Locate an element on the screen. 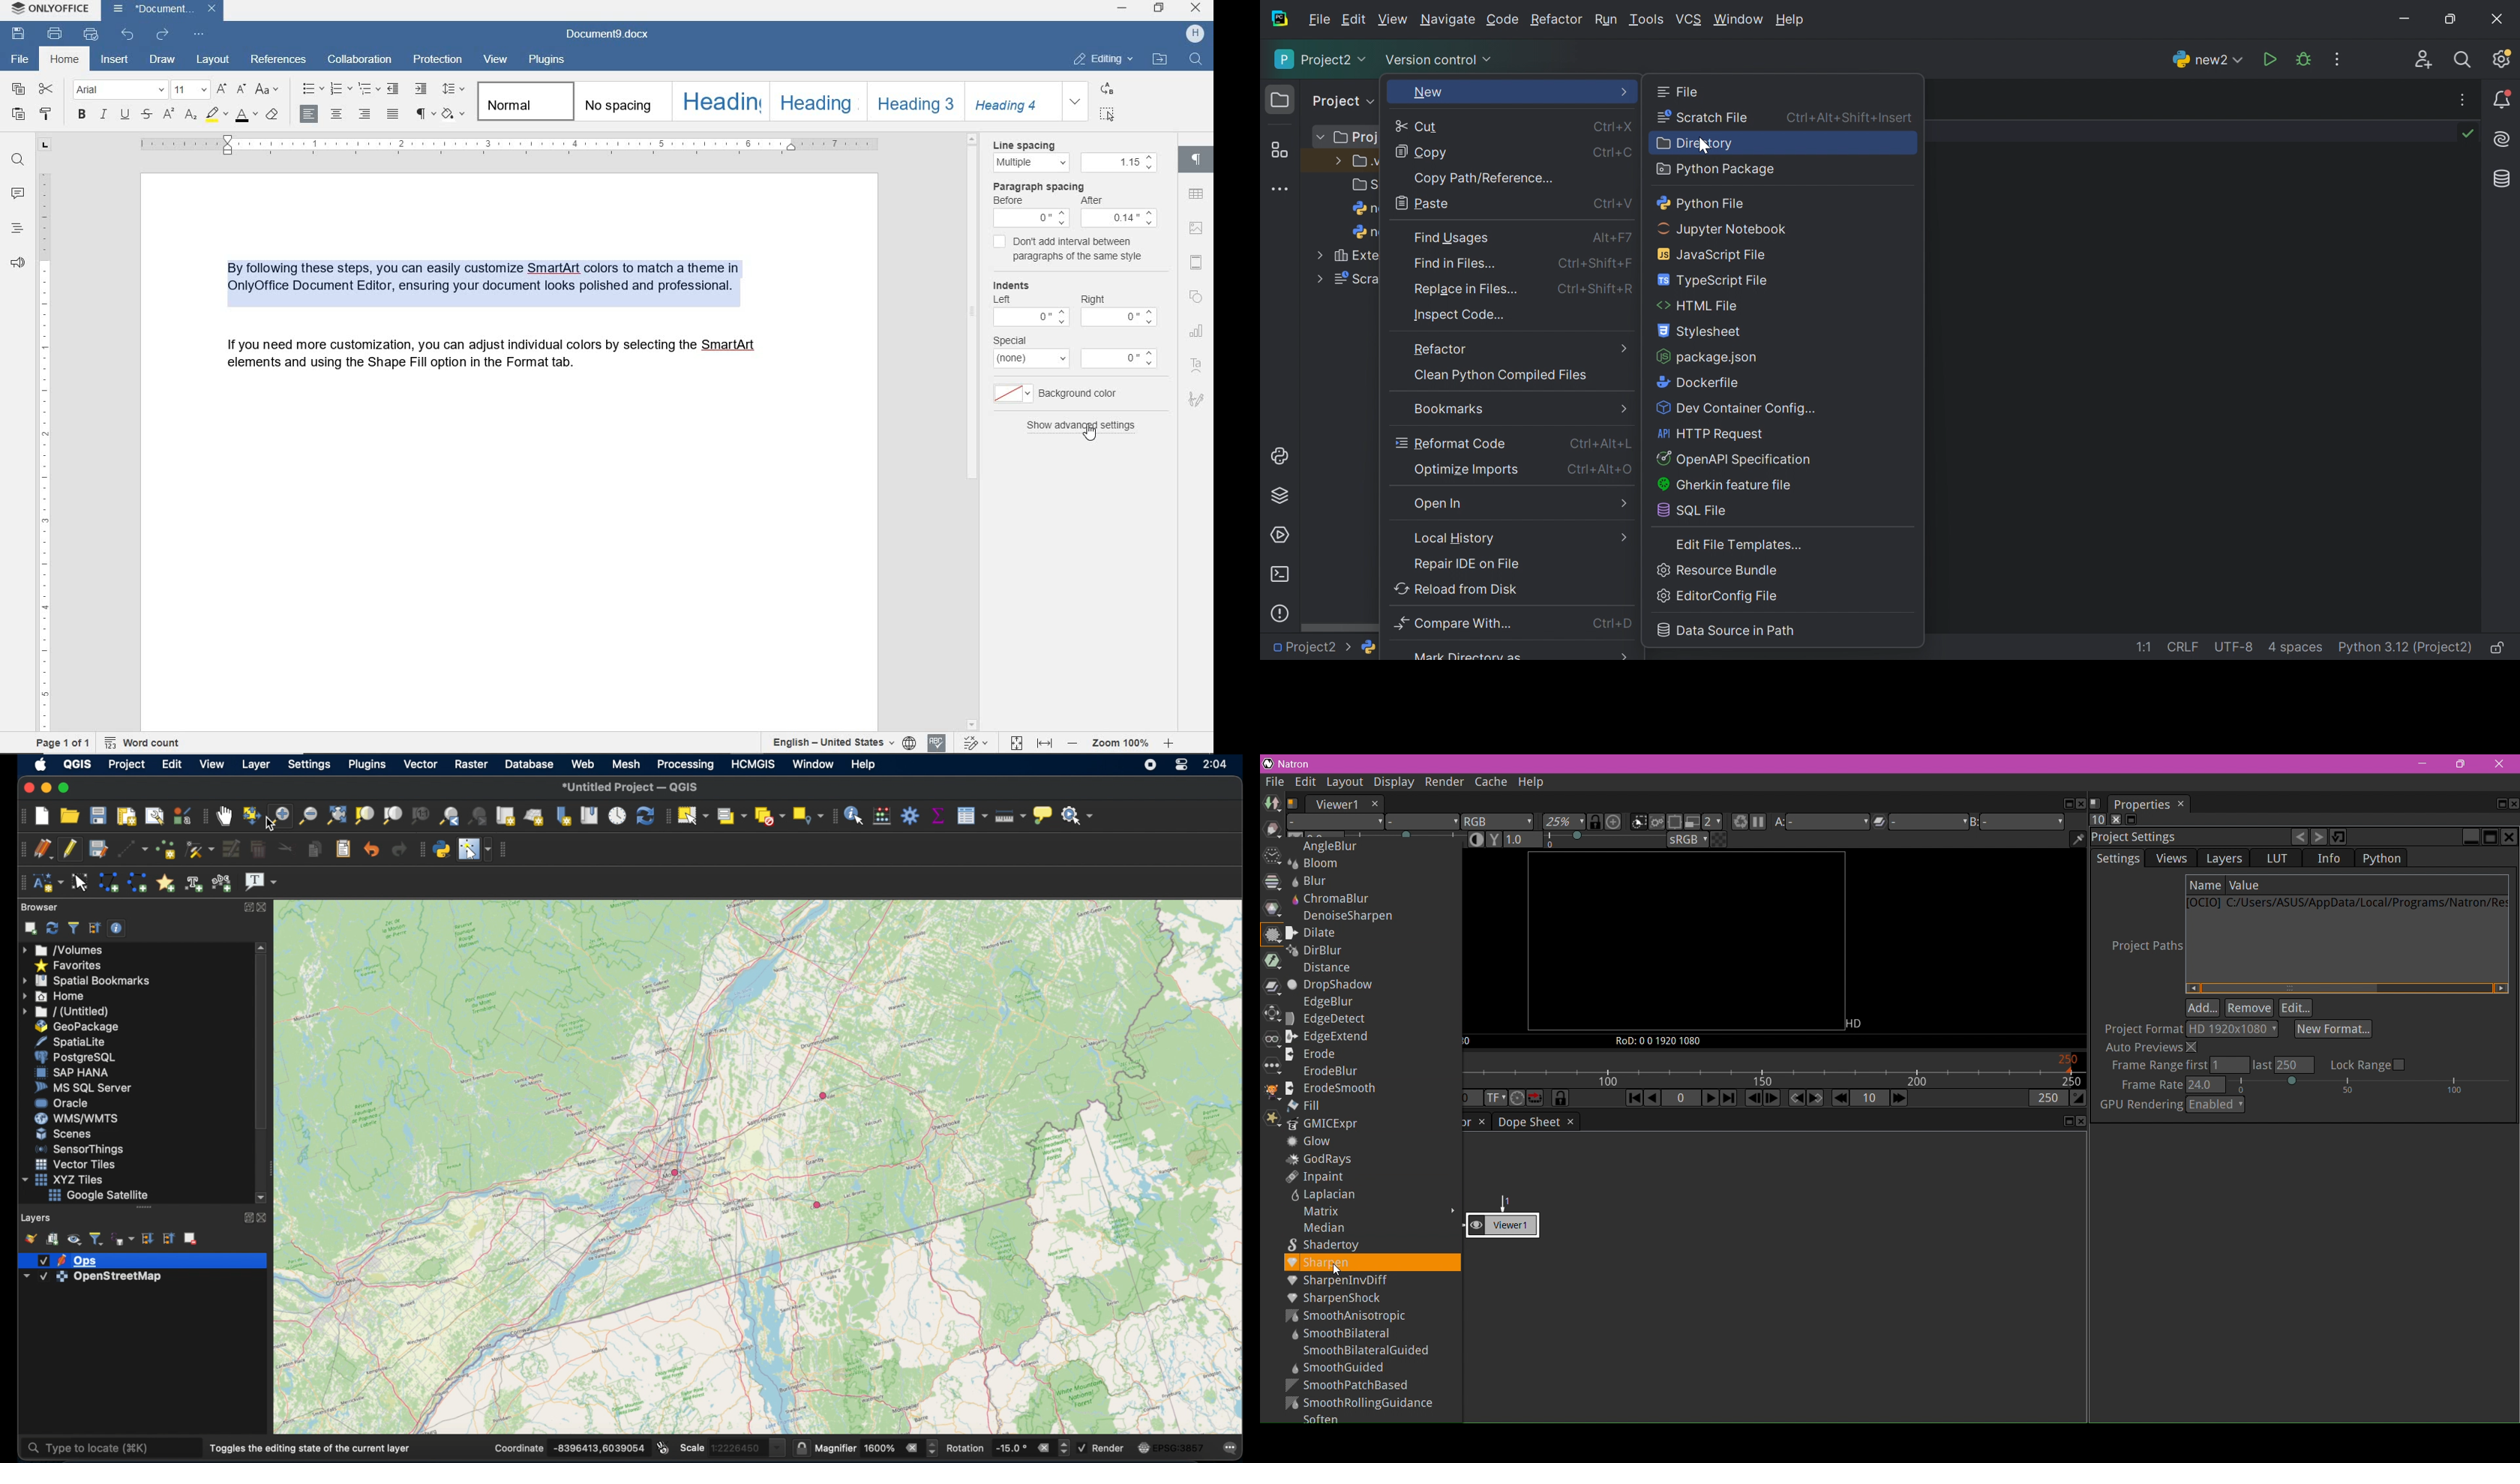  increment font size is located at coordinates (222, 89).